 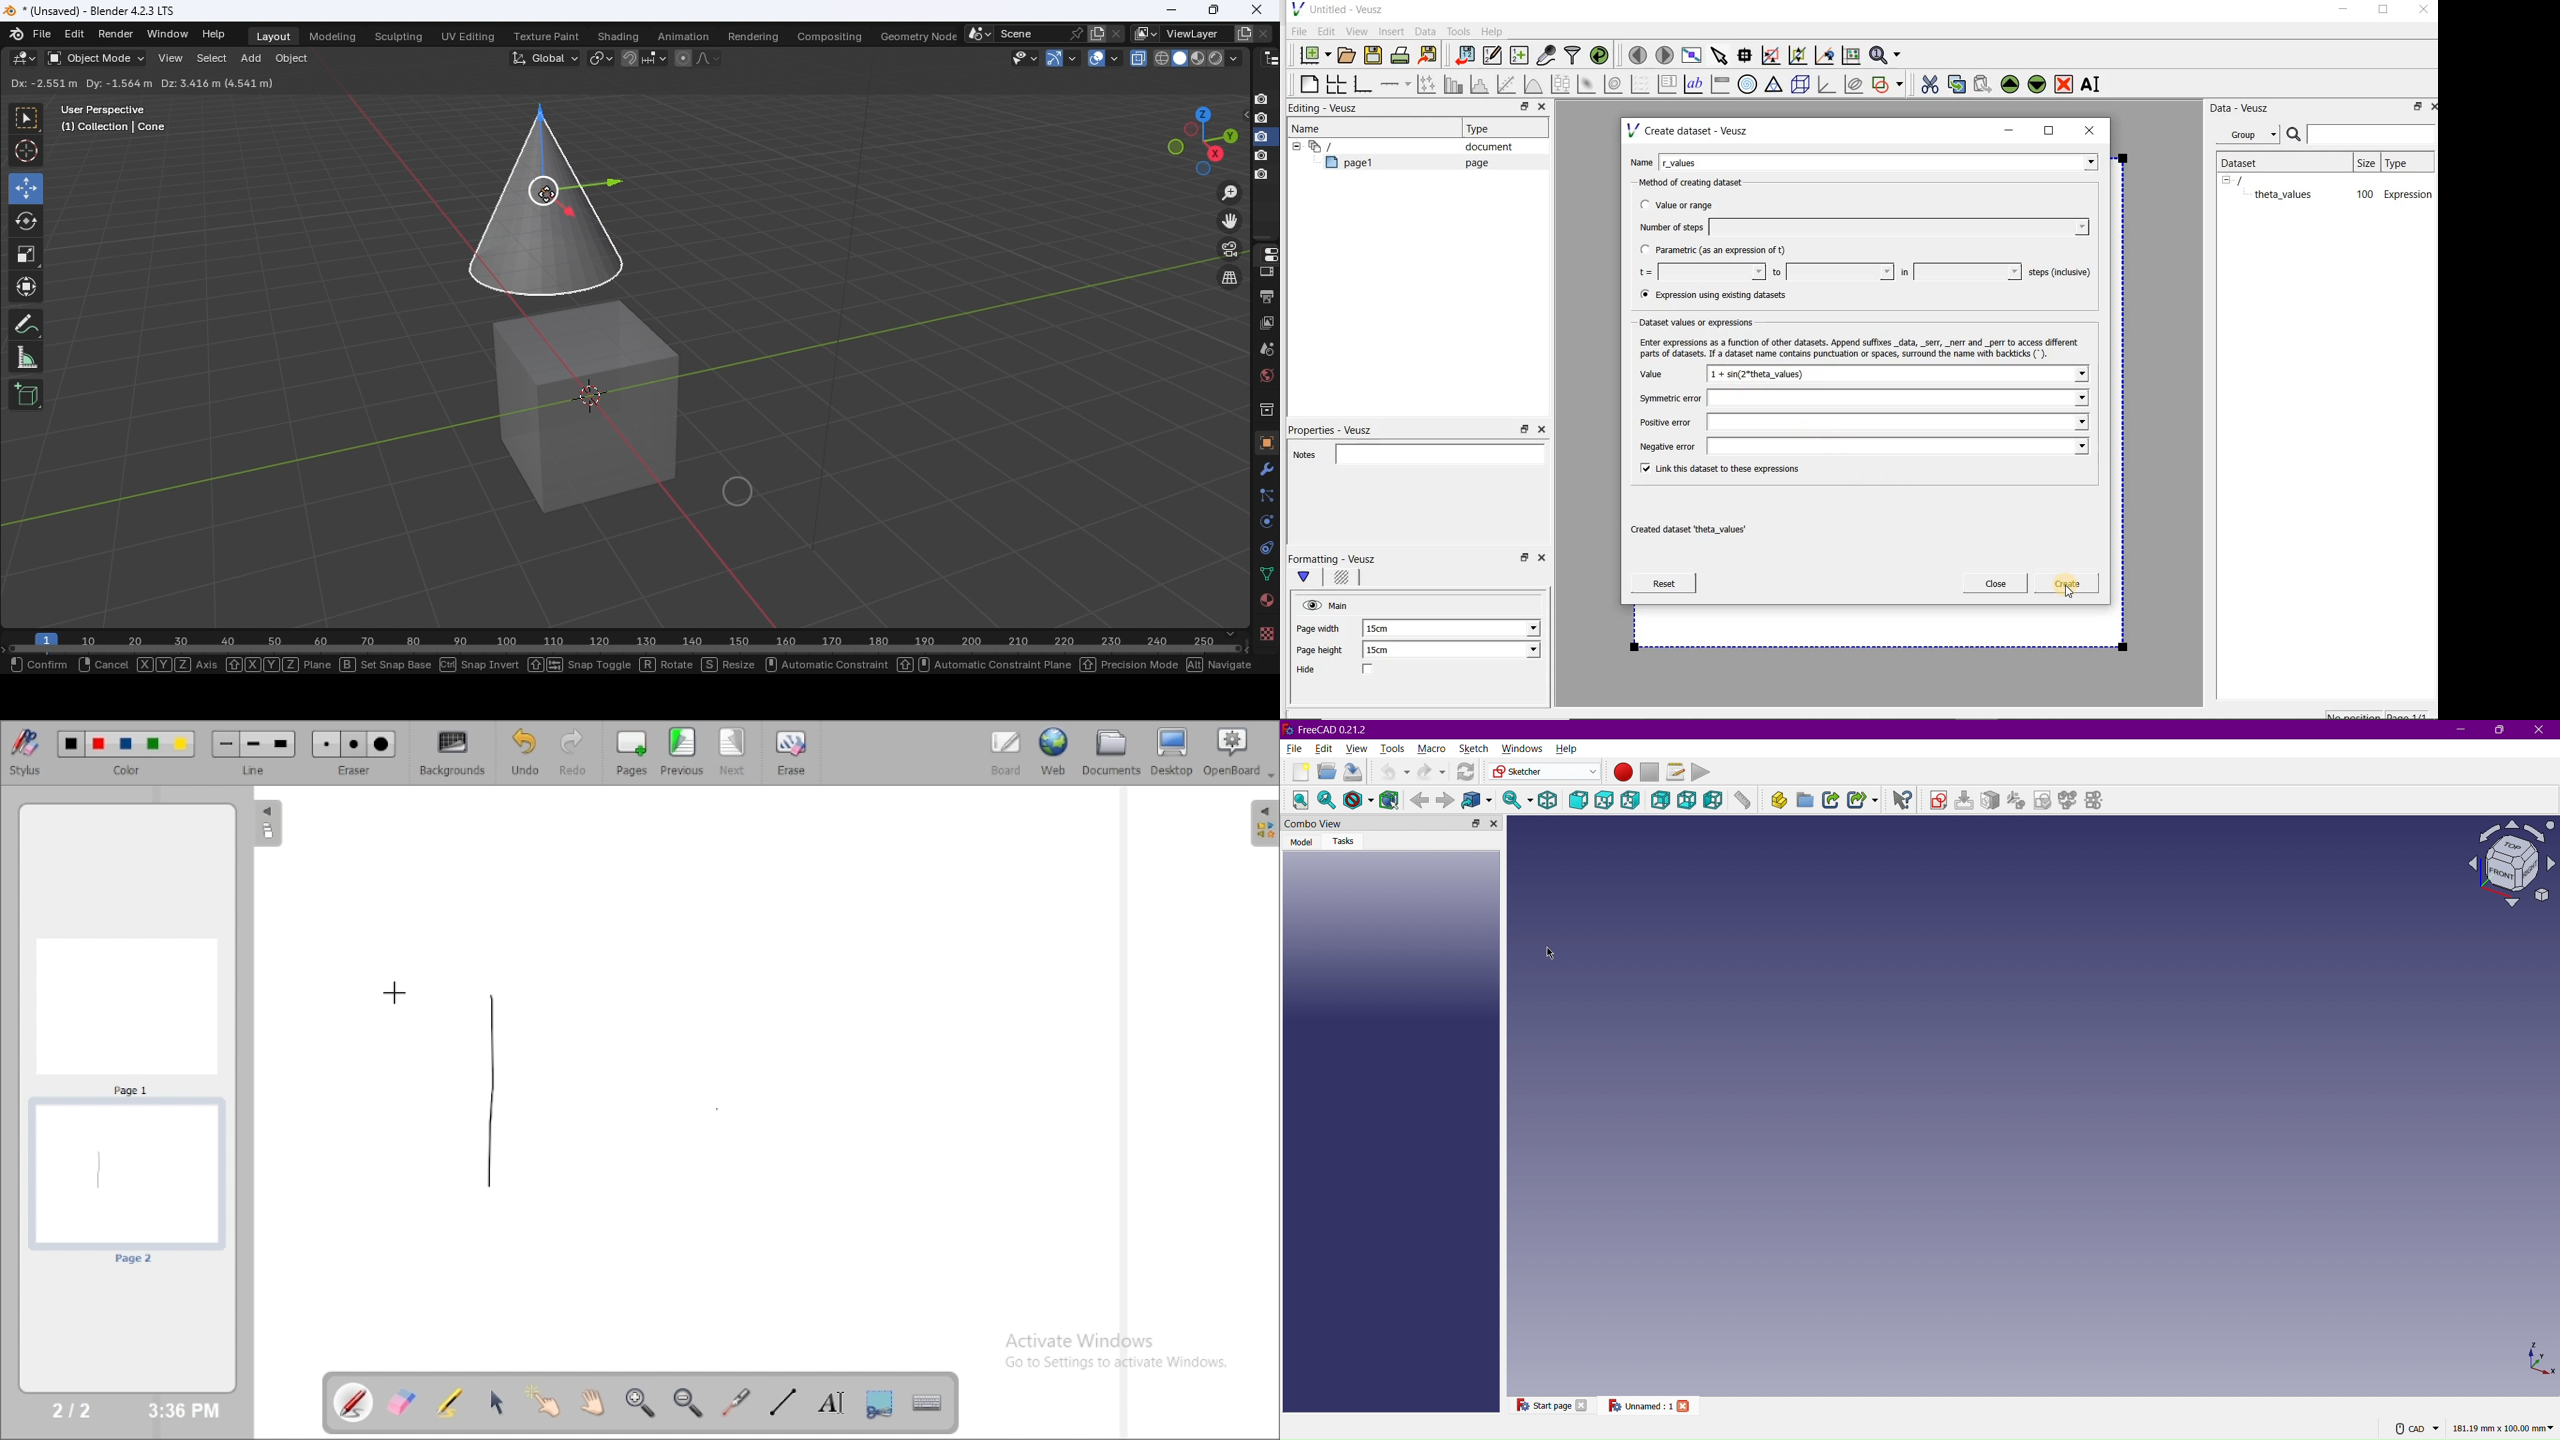 I want to click on Save, so click(x=1353, y=771).